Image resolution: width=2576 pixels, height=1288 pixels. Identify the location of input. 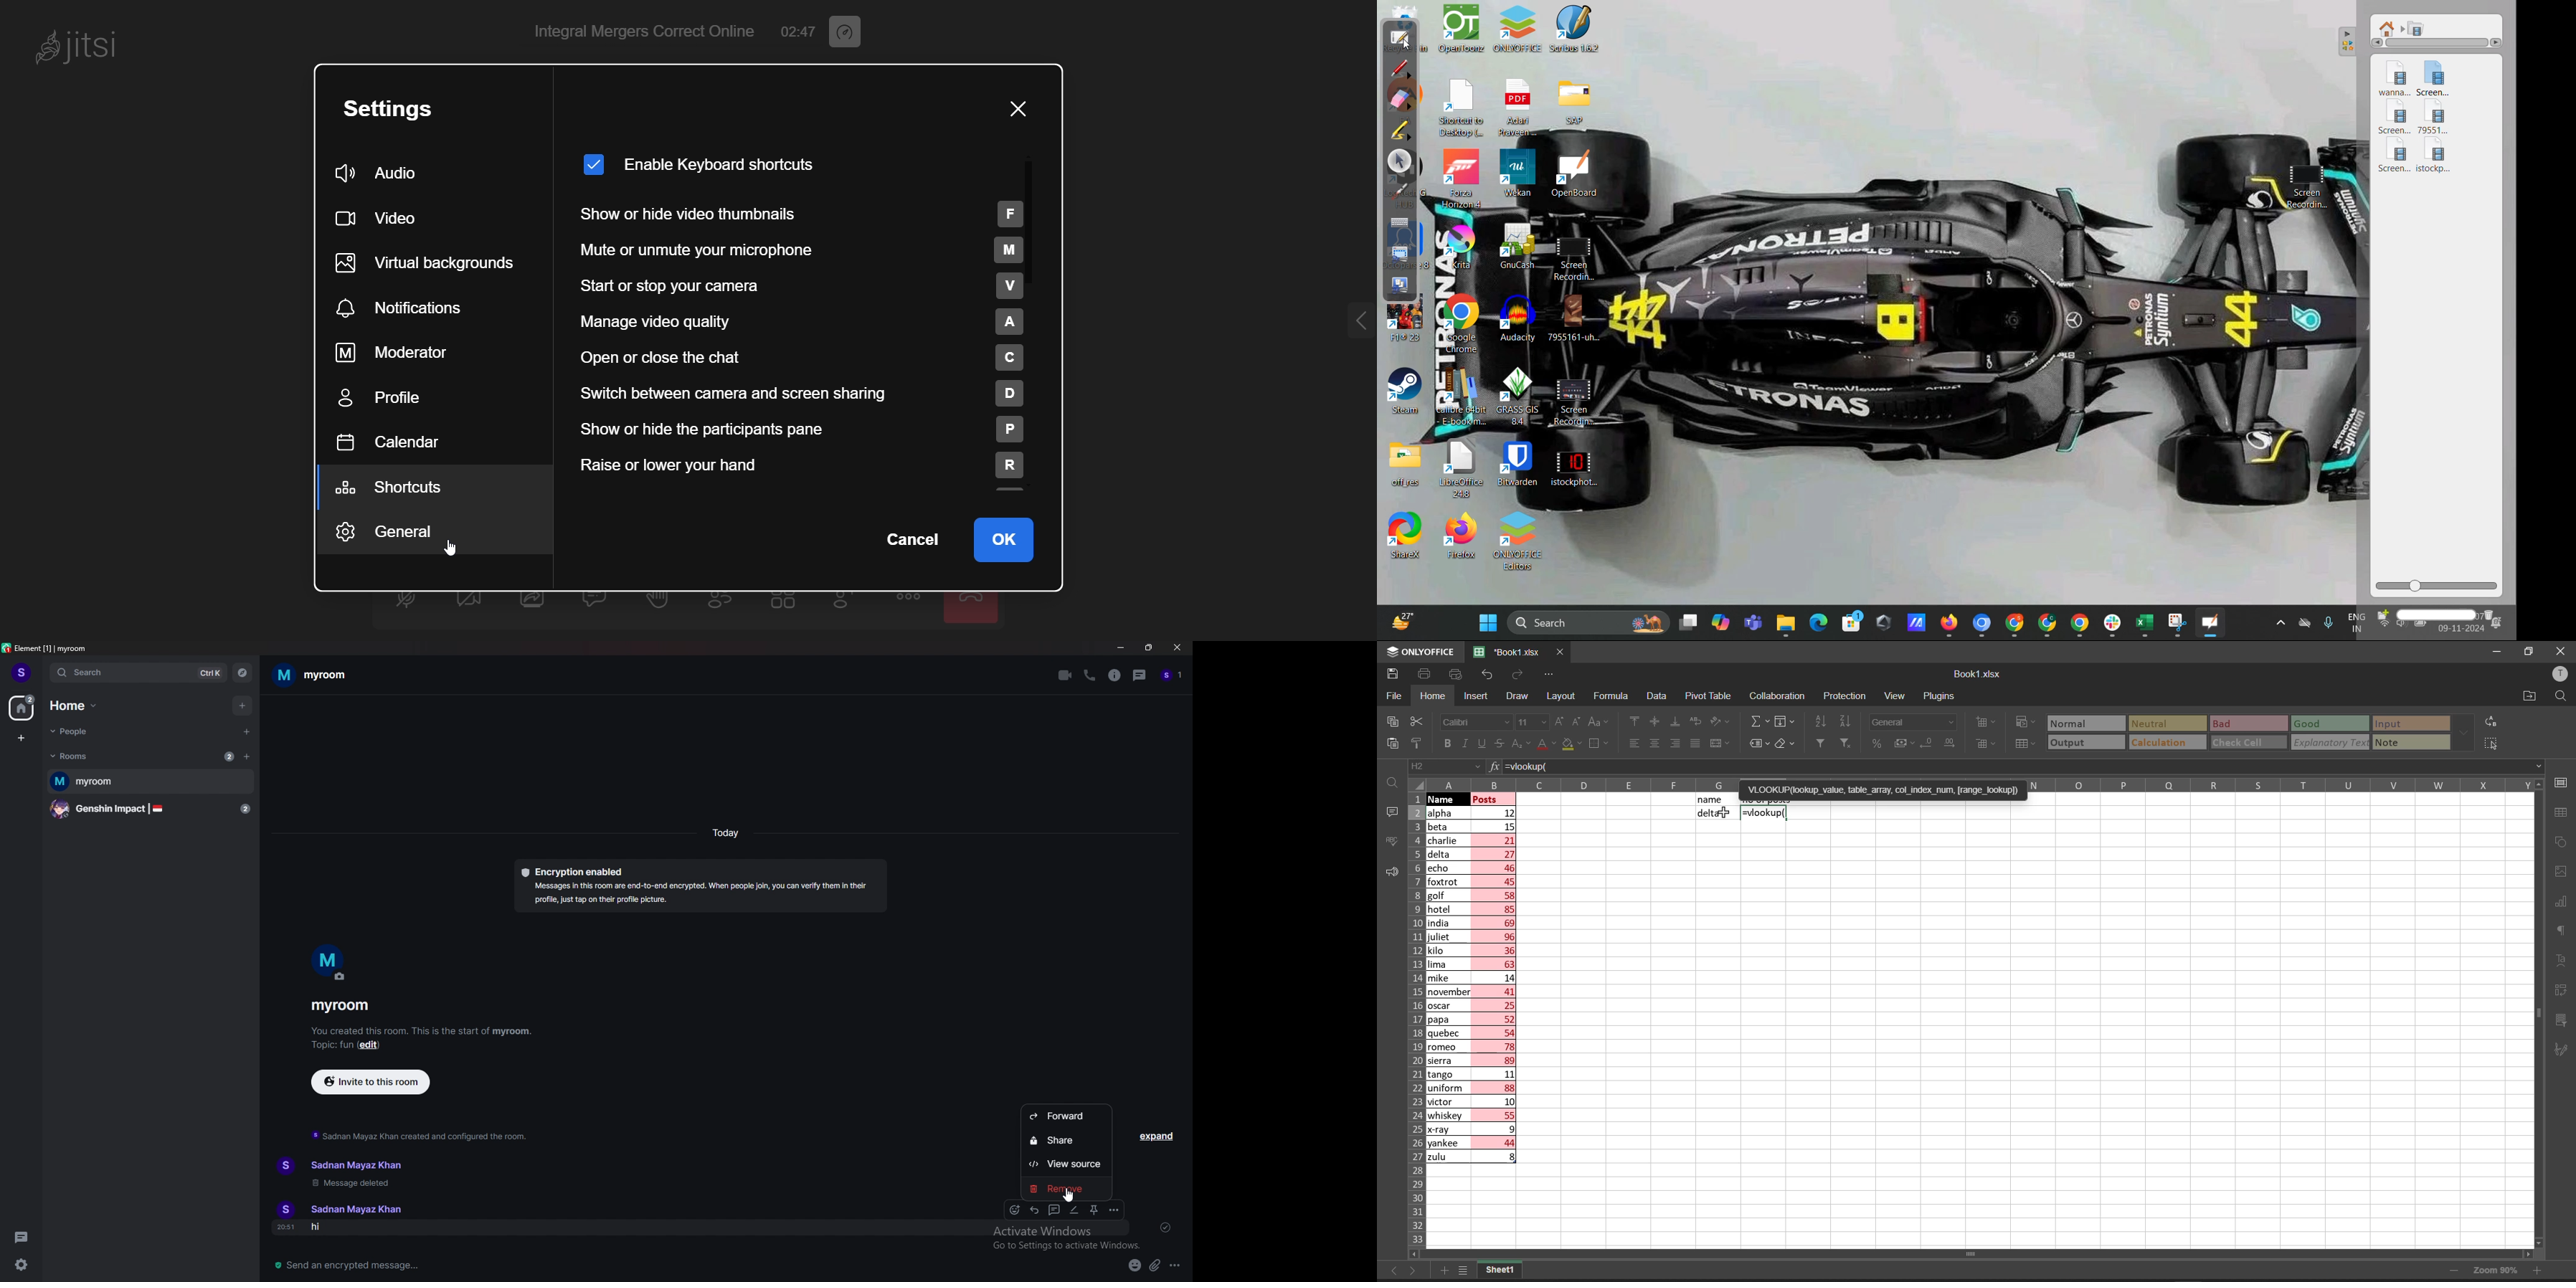
(2395, 722).